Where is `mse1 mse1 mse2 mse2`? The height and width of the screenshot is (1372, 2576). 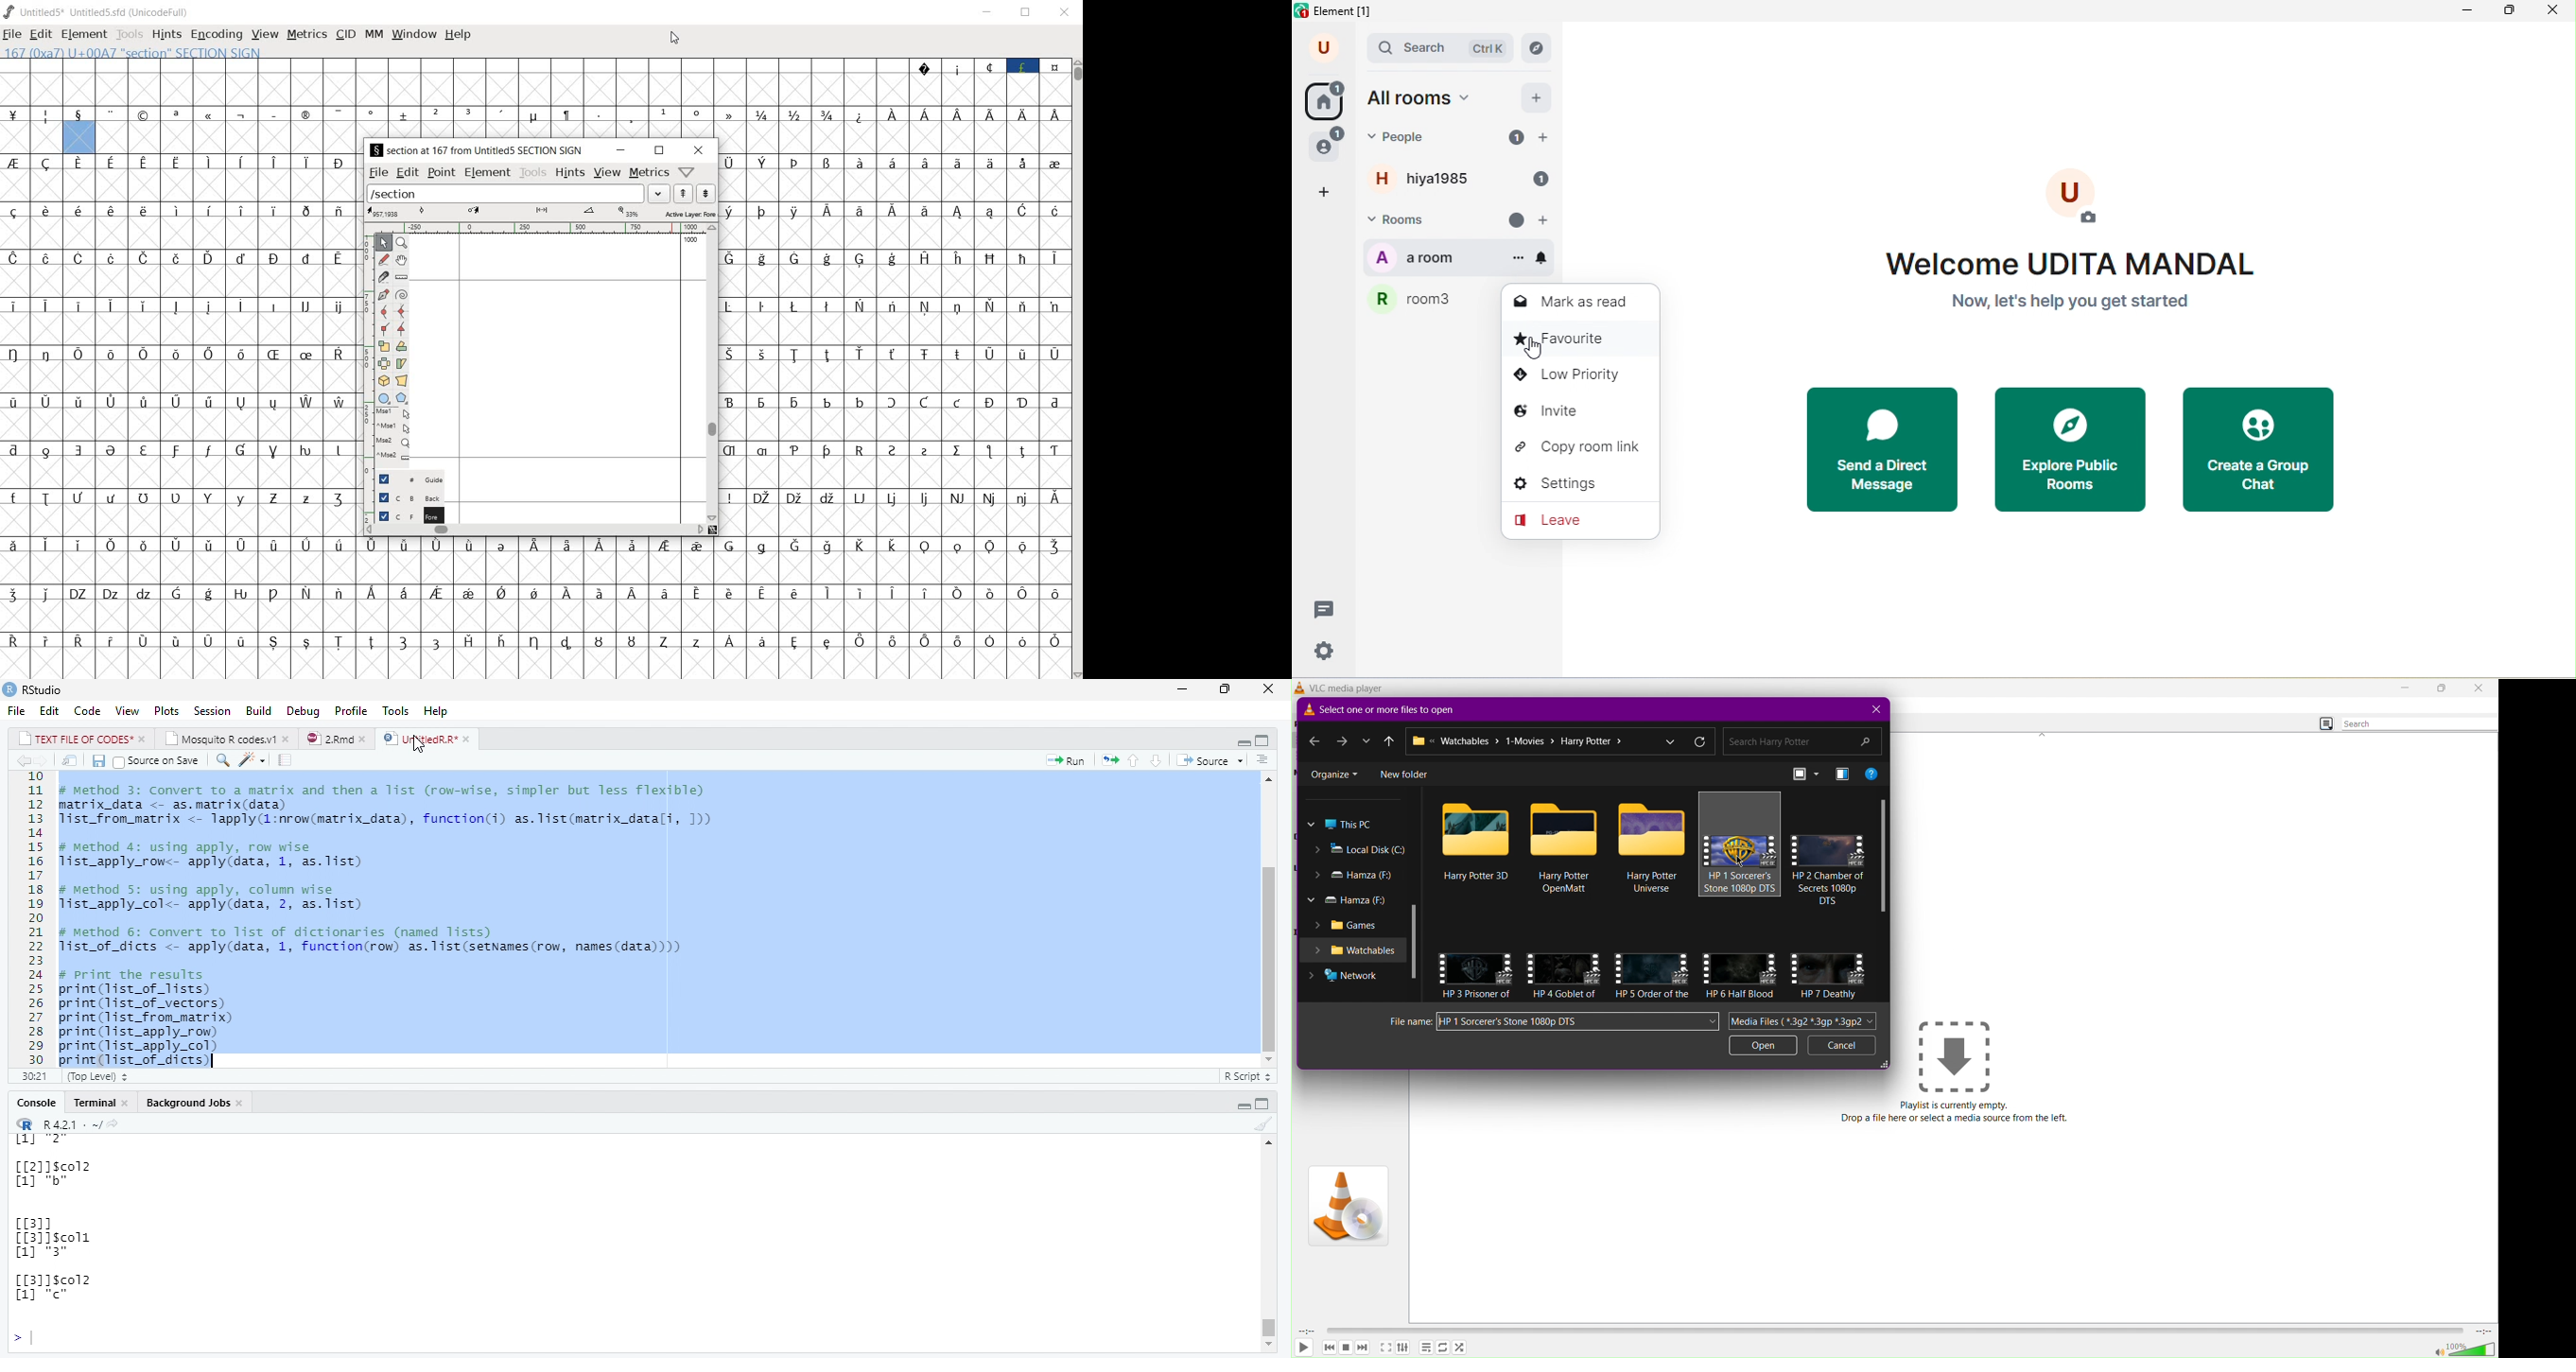
mse1 mse1 mse2 mse2 is located at coordinates (395, 437).